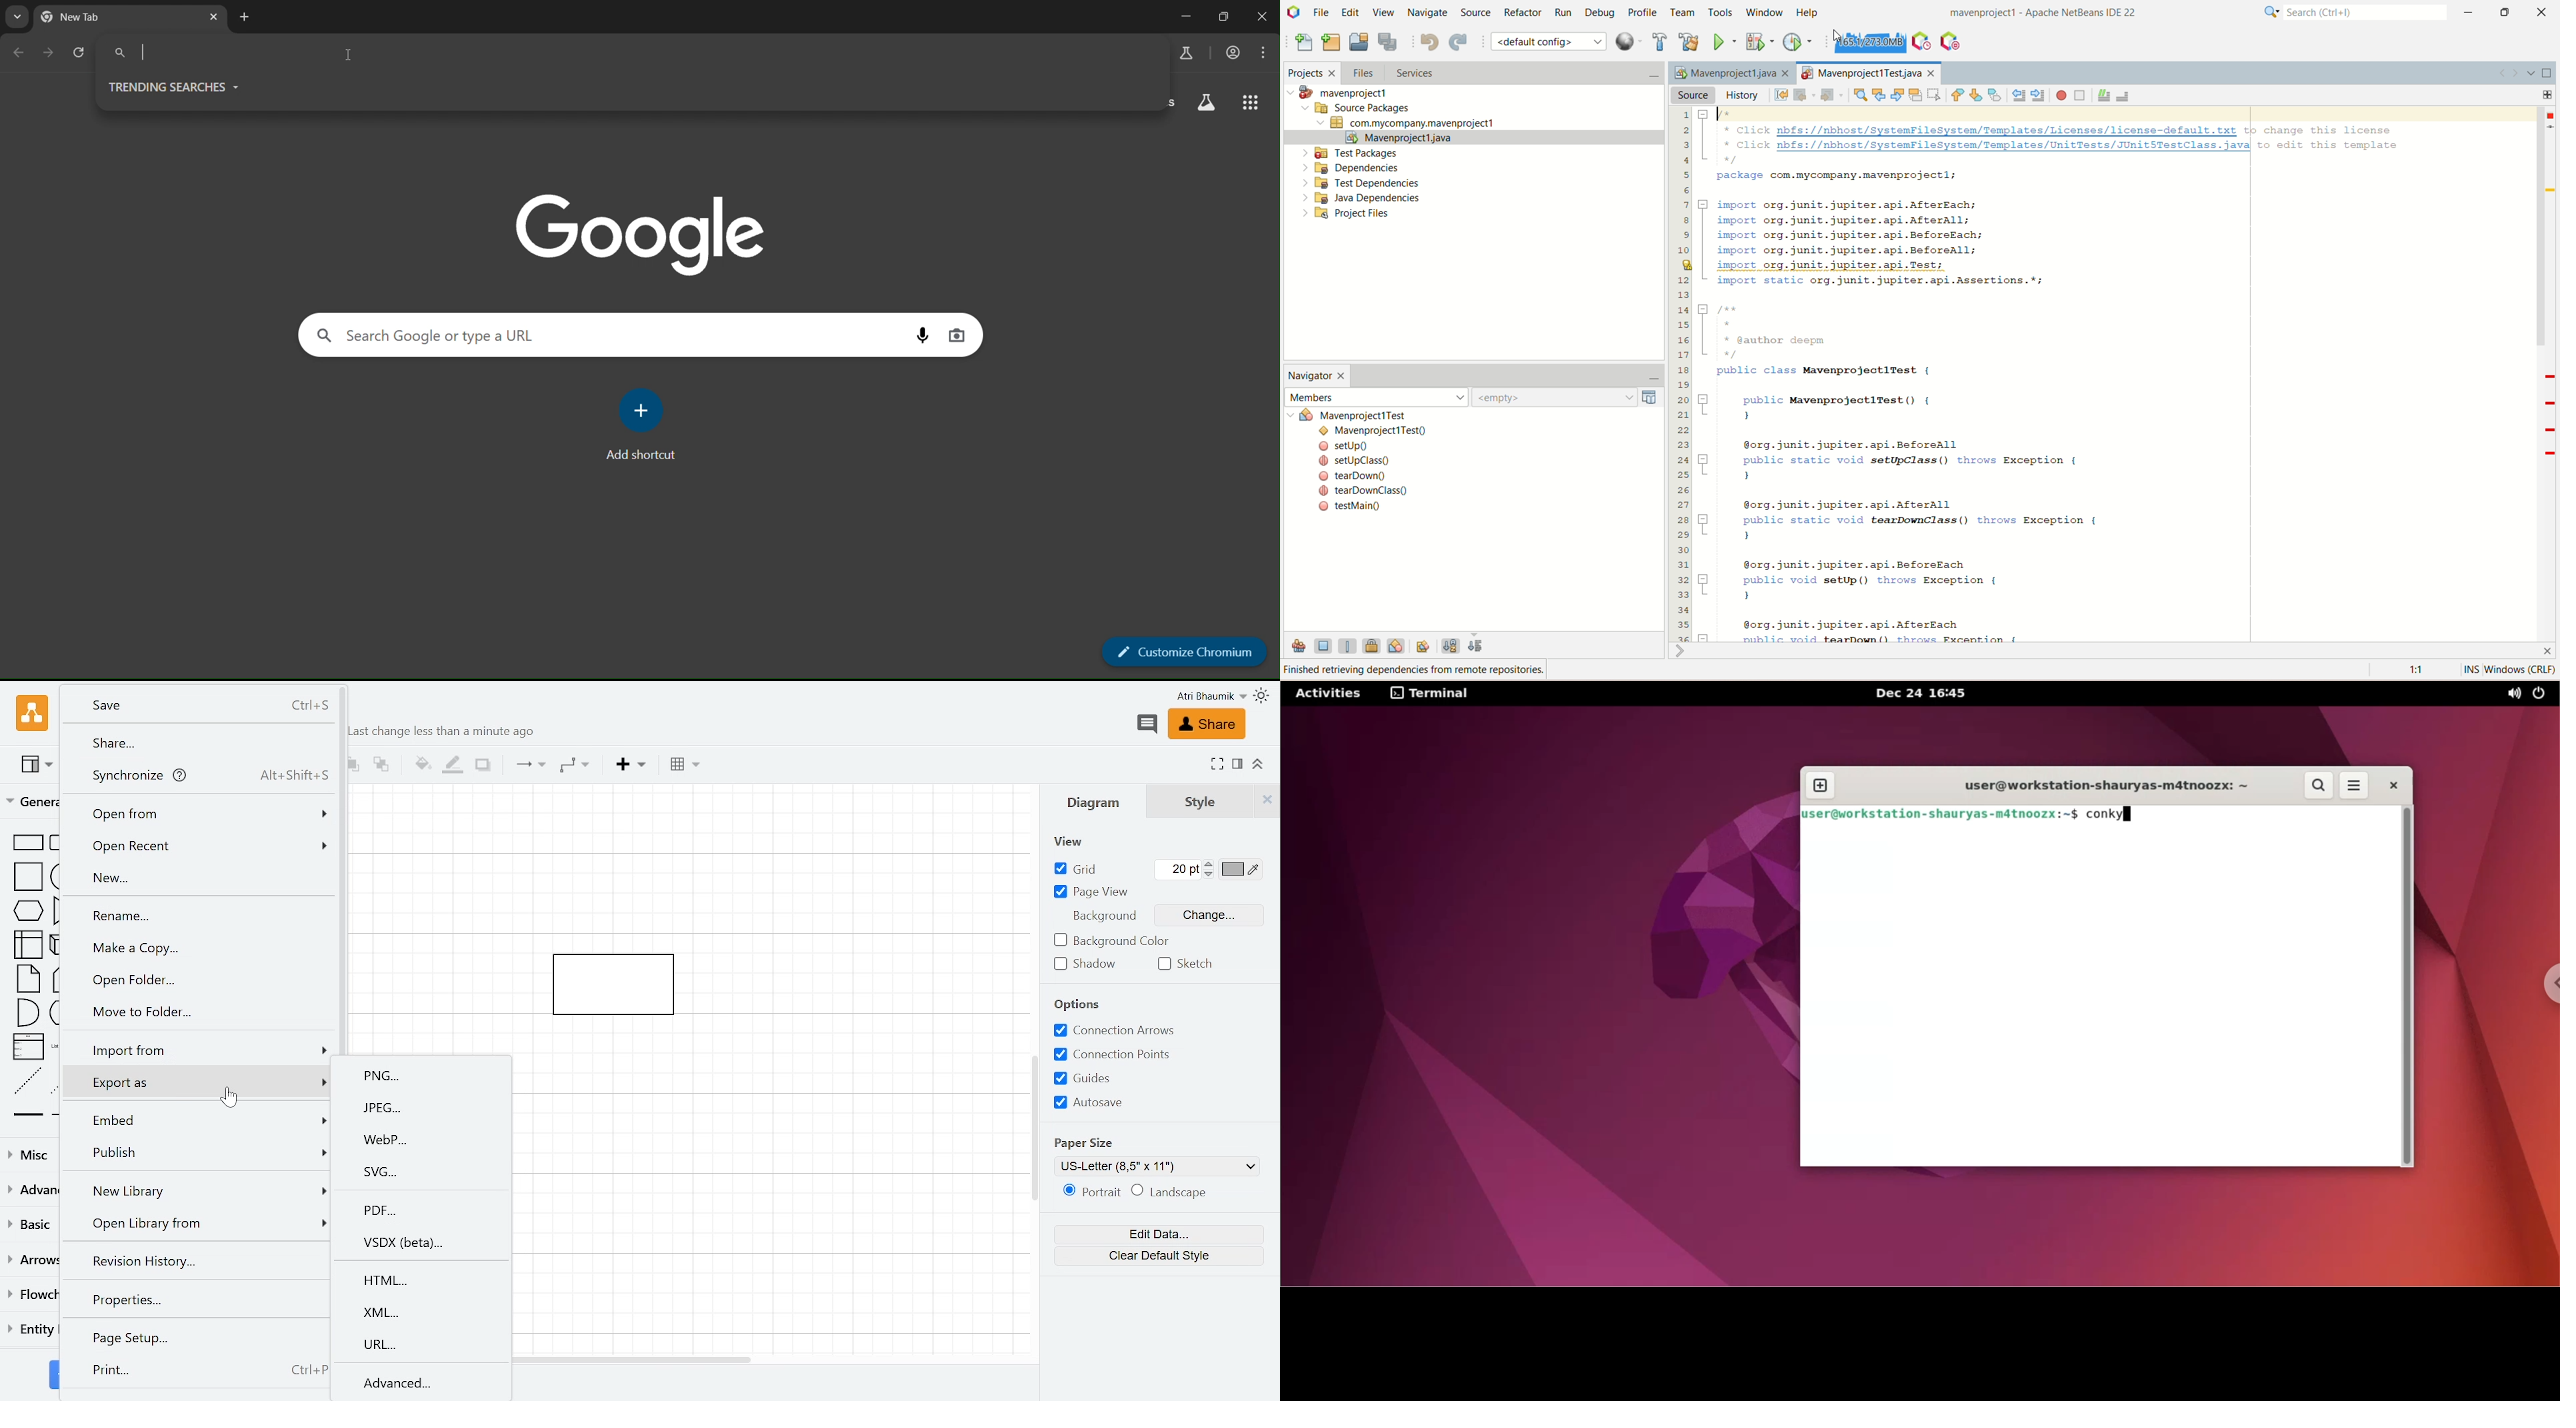 This screenshot has width=2576, height=1428. I want to click on Connection, so click(527, 765).